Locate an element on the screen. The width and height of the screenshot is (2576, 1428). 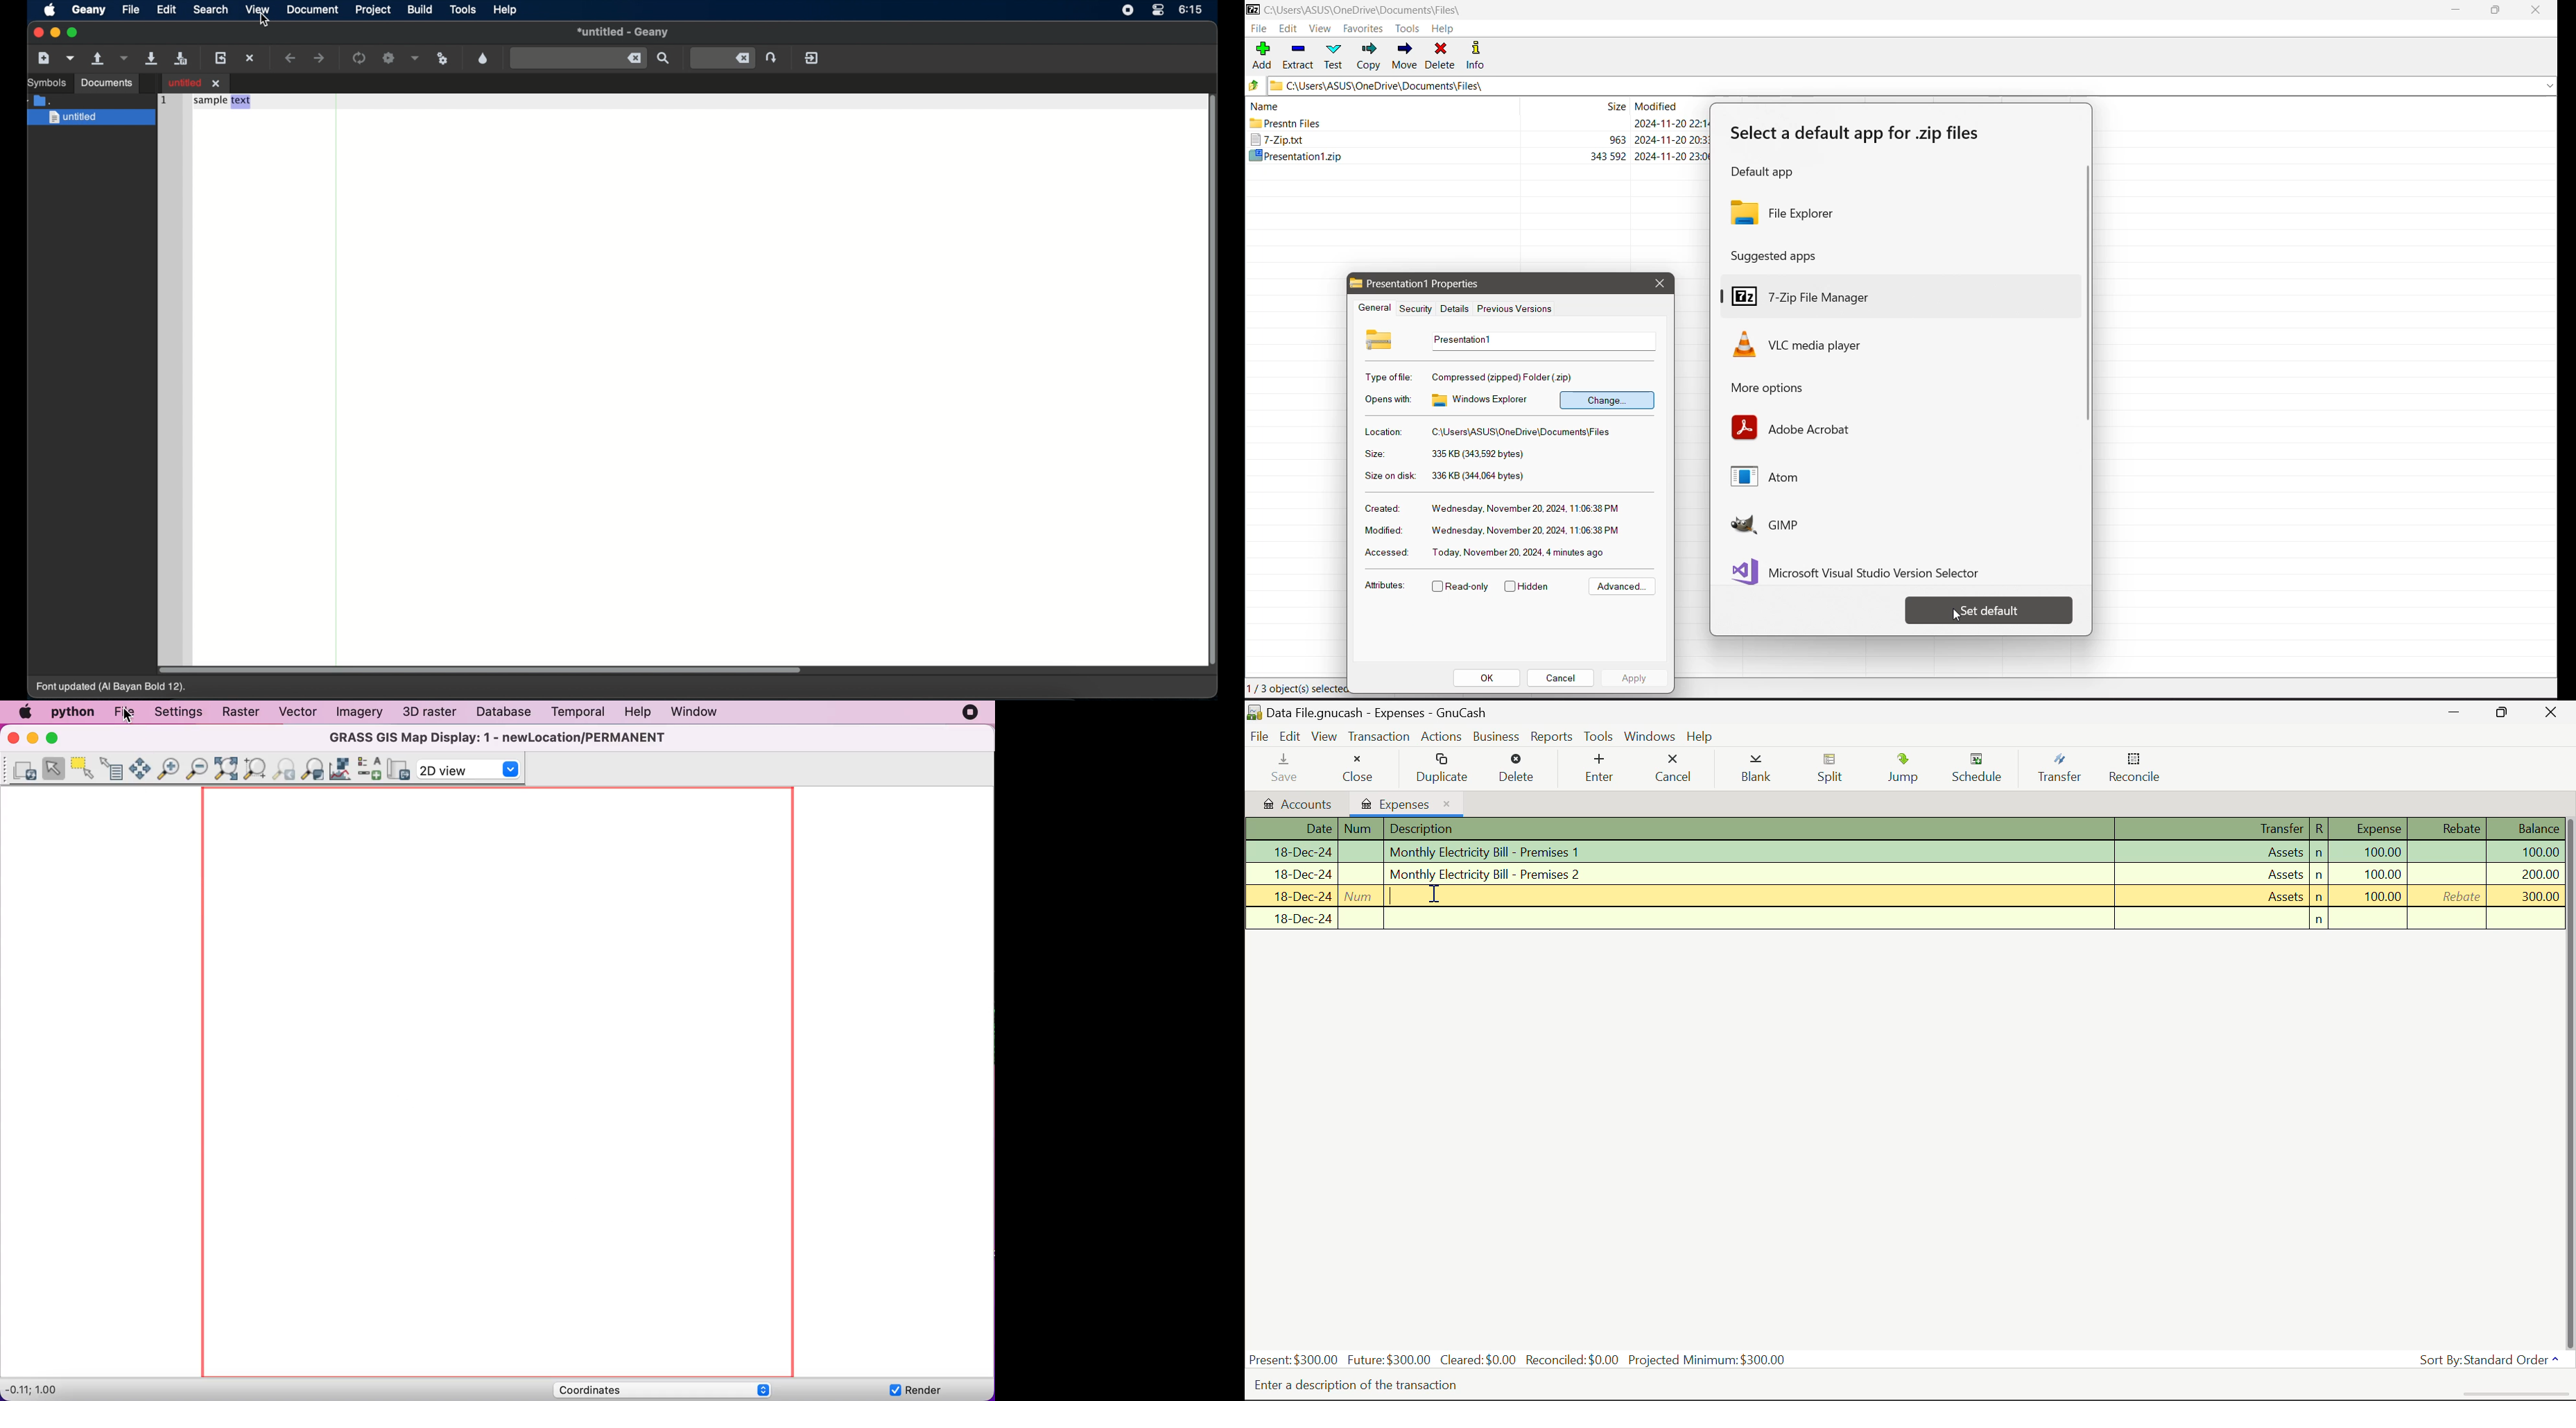
Selected file type is located at coordinates (1505, 376).